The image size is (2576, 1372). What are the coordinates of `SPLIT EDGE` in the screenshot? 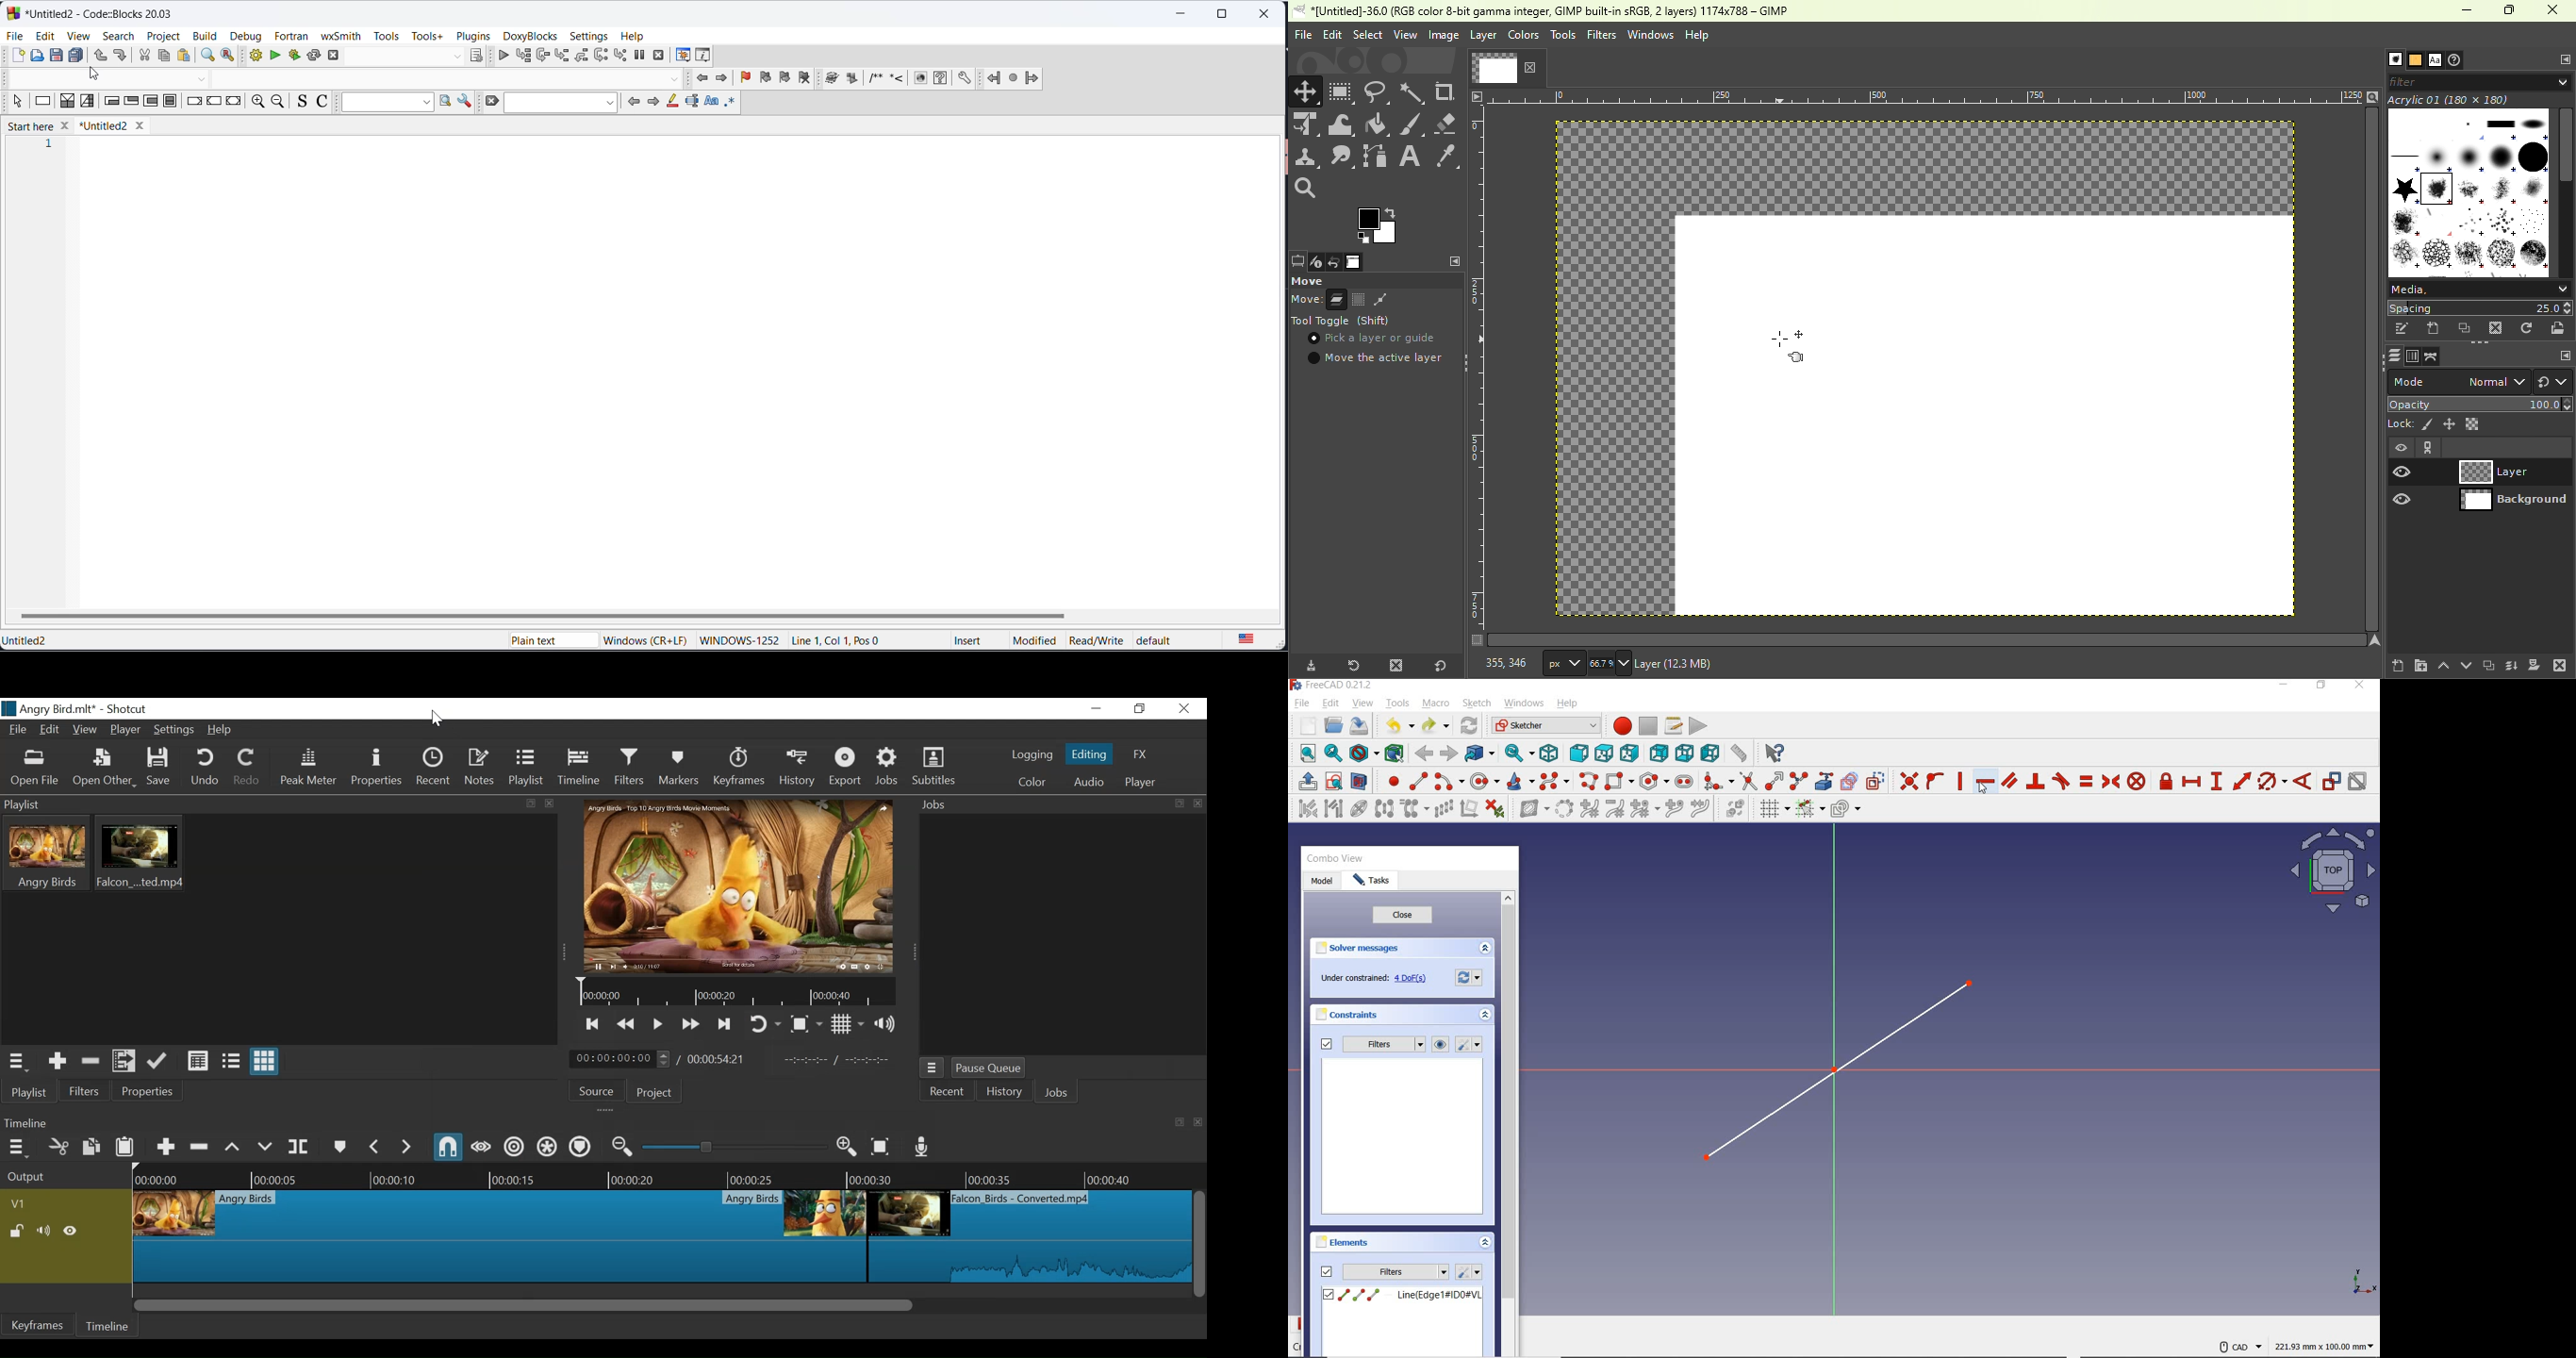 It's located at (1800, 779).